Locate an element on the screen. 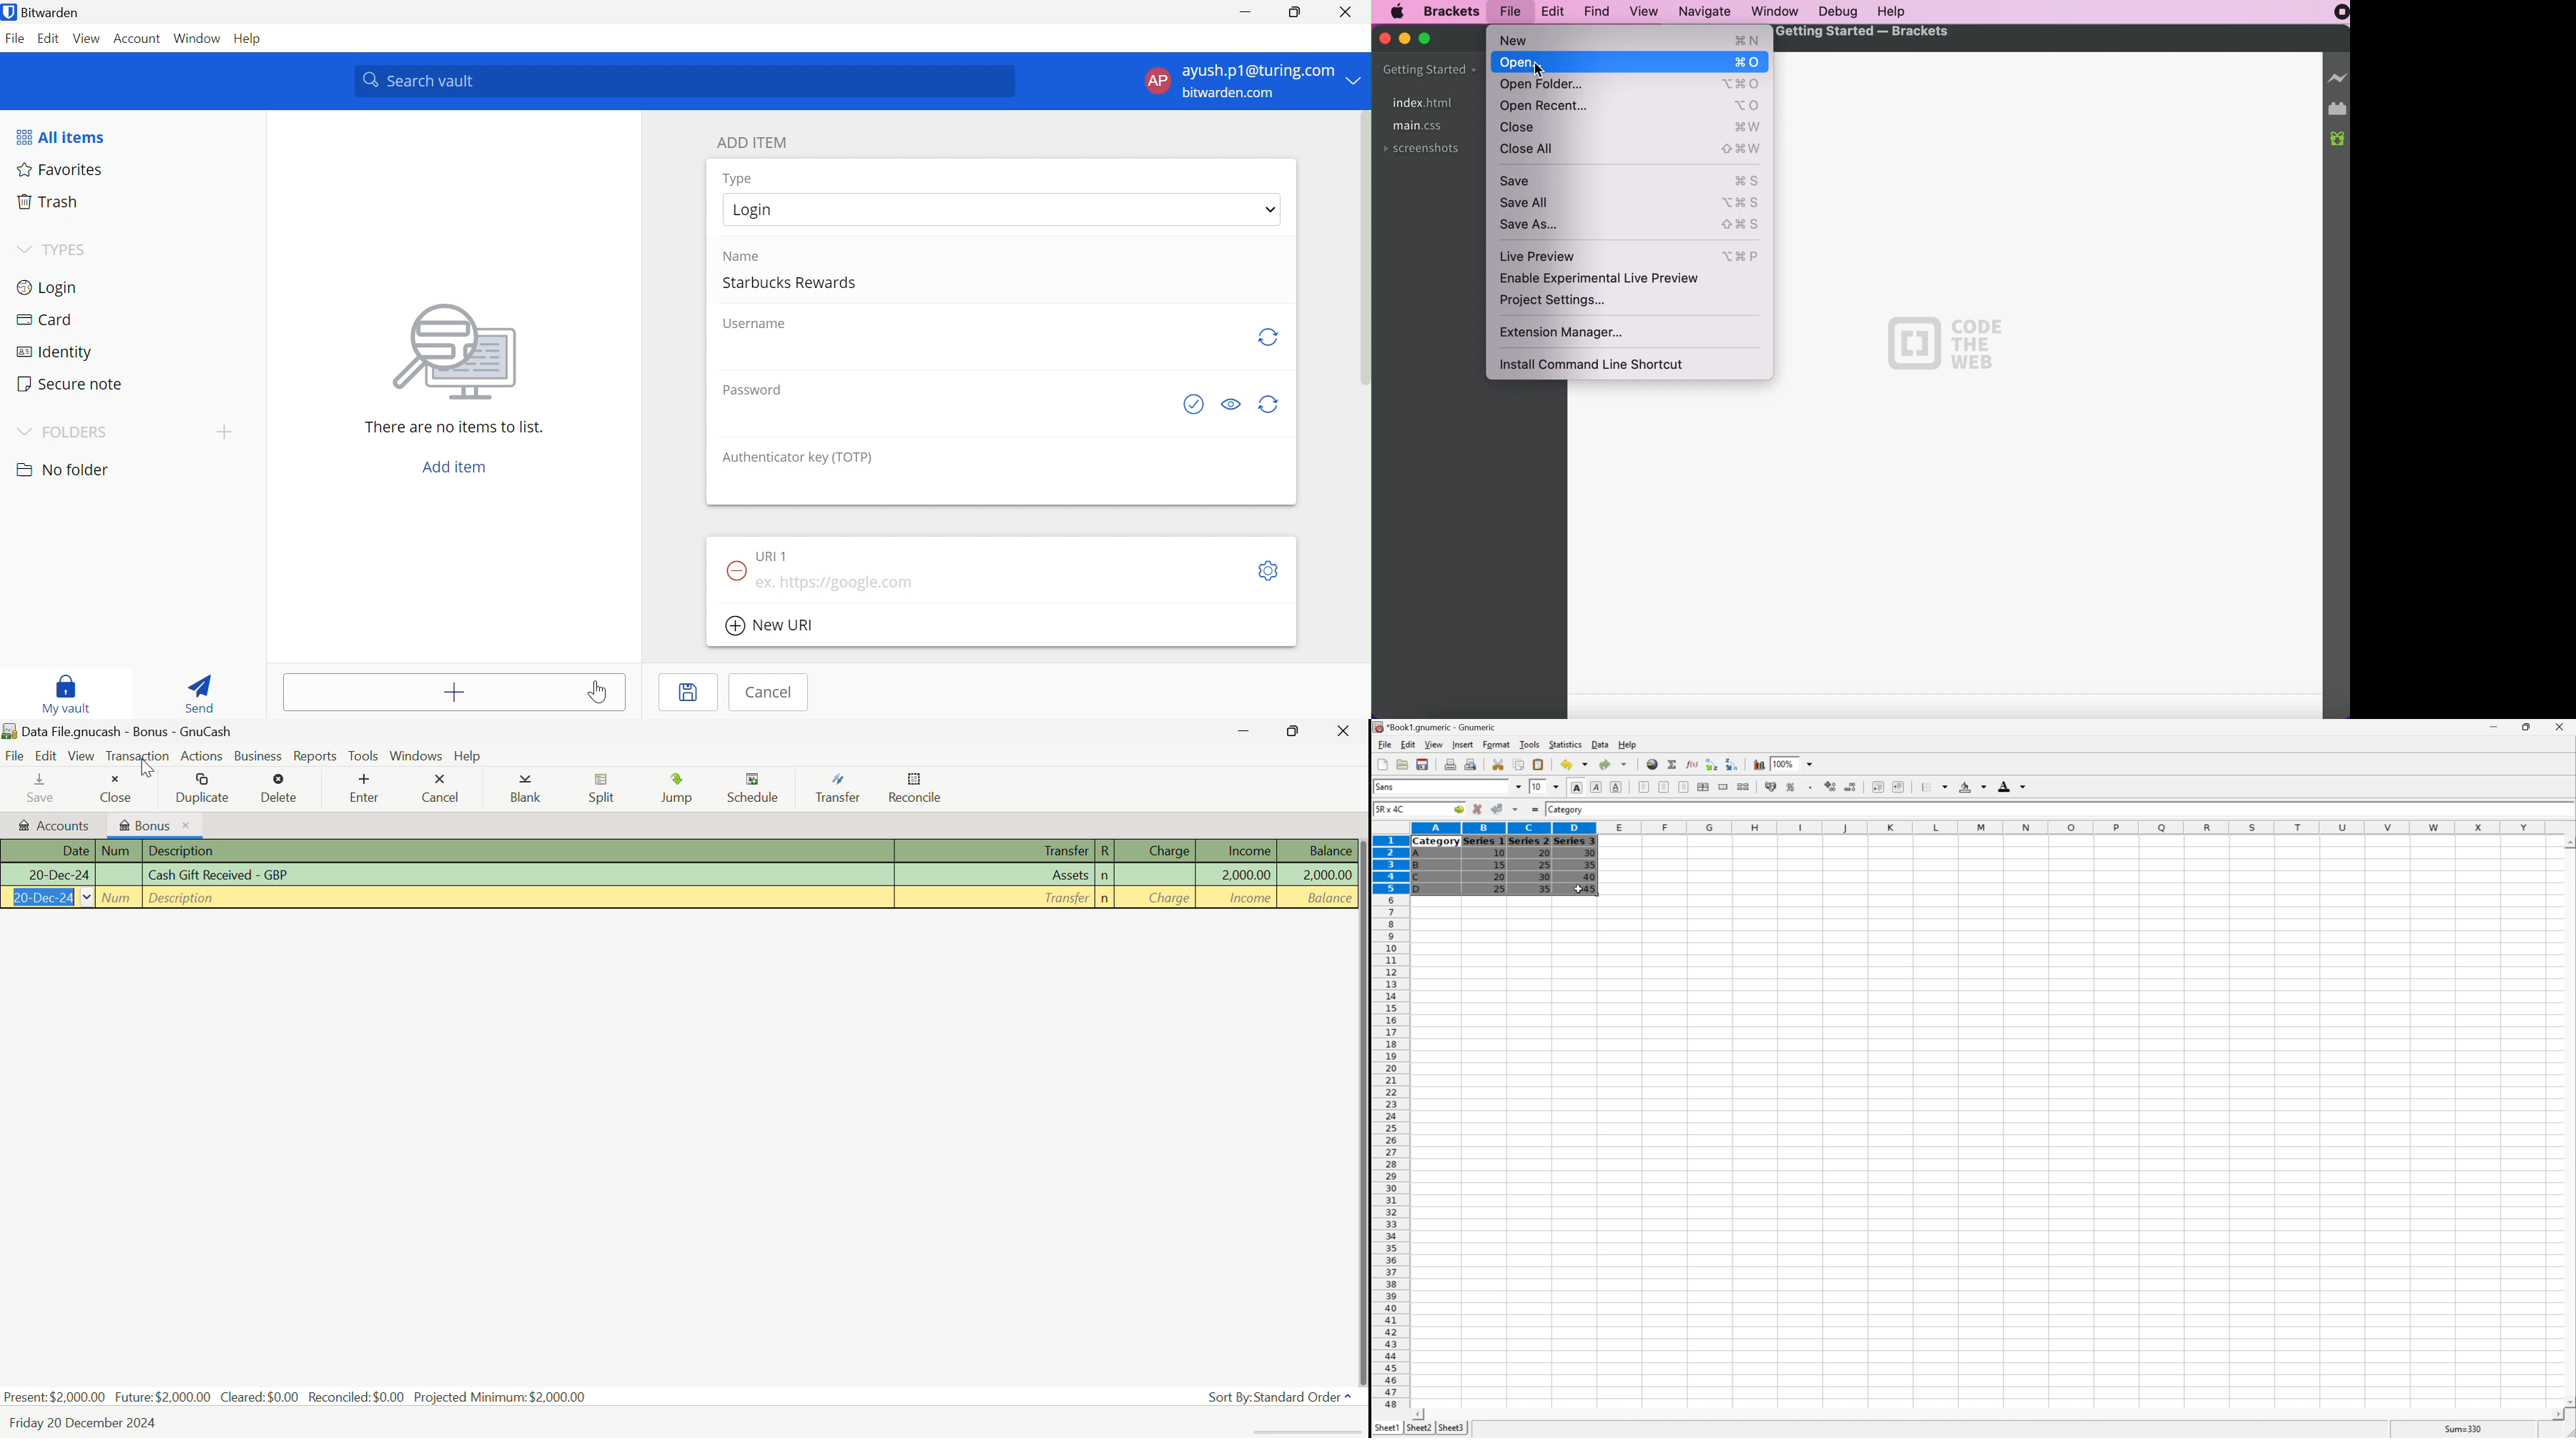  AP is located at coordinates (1158, 83).